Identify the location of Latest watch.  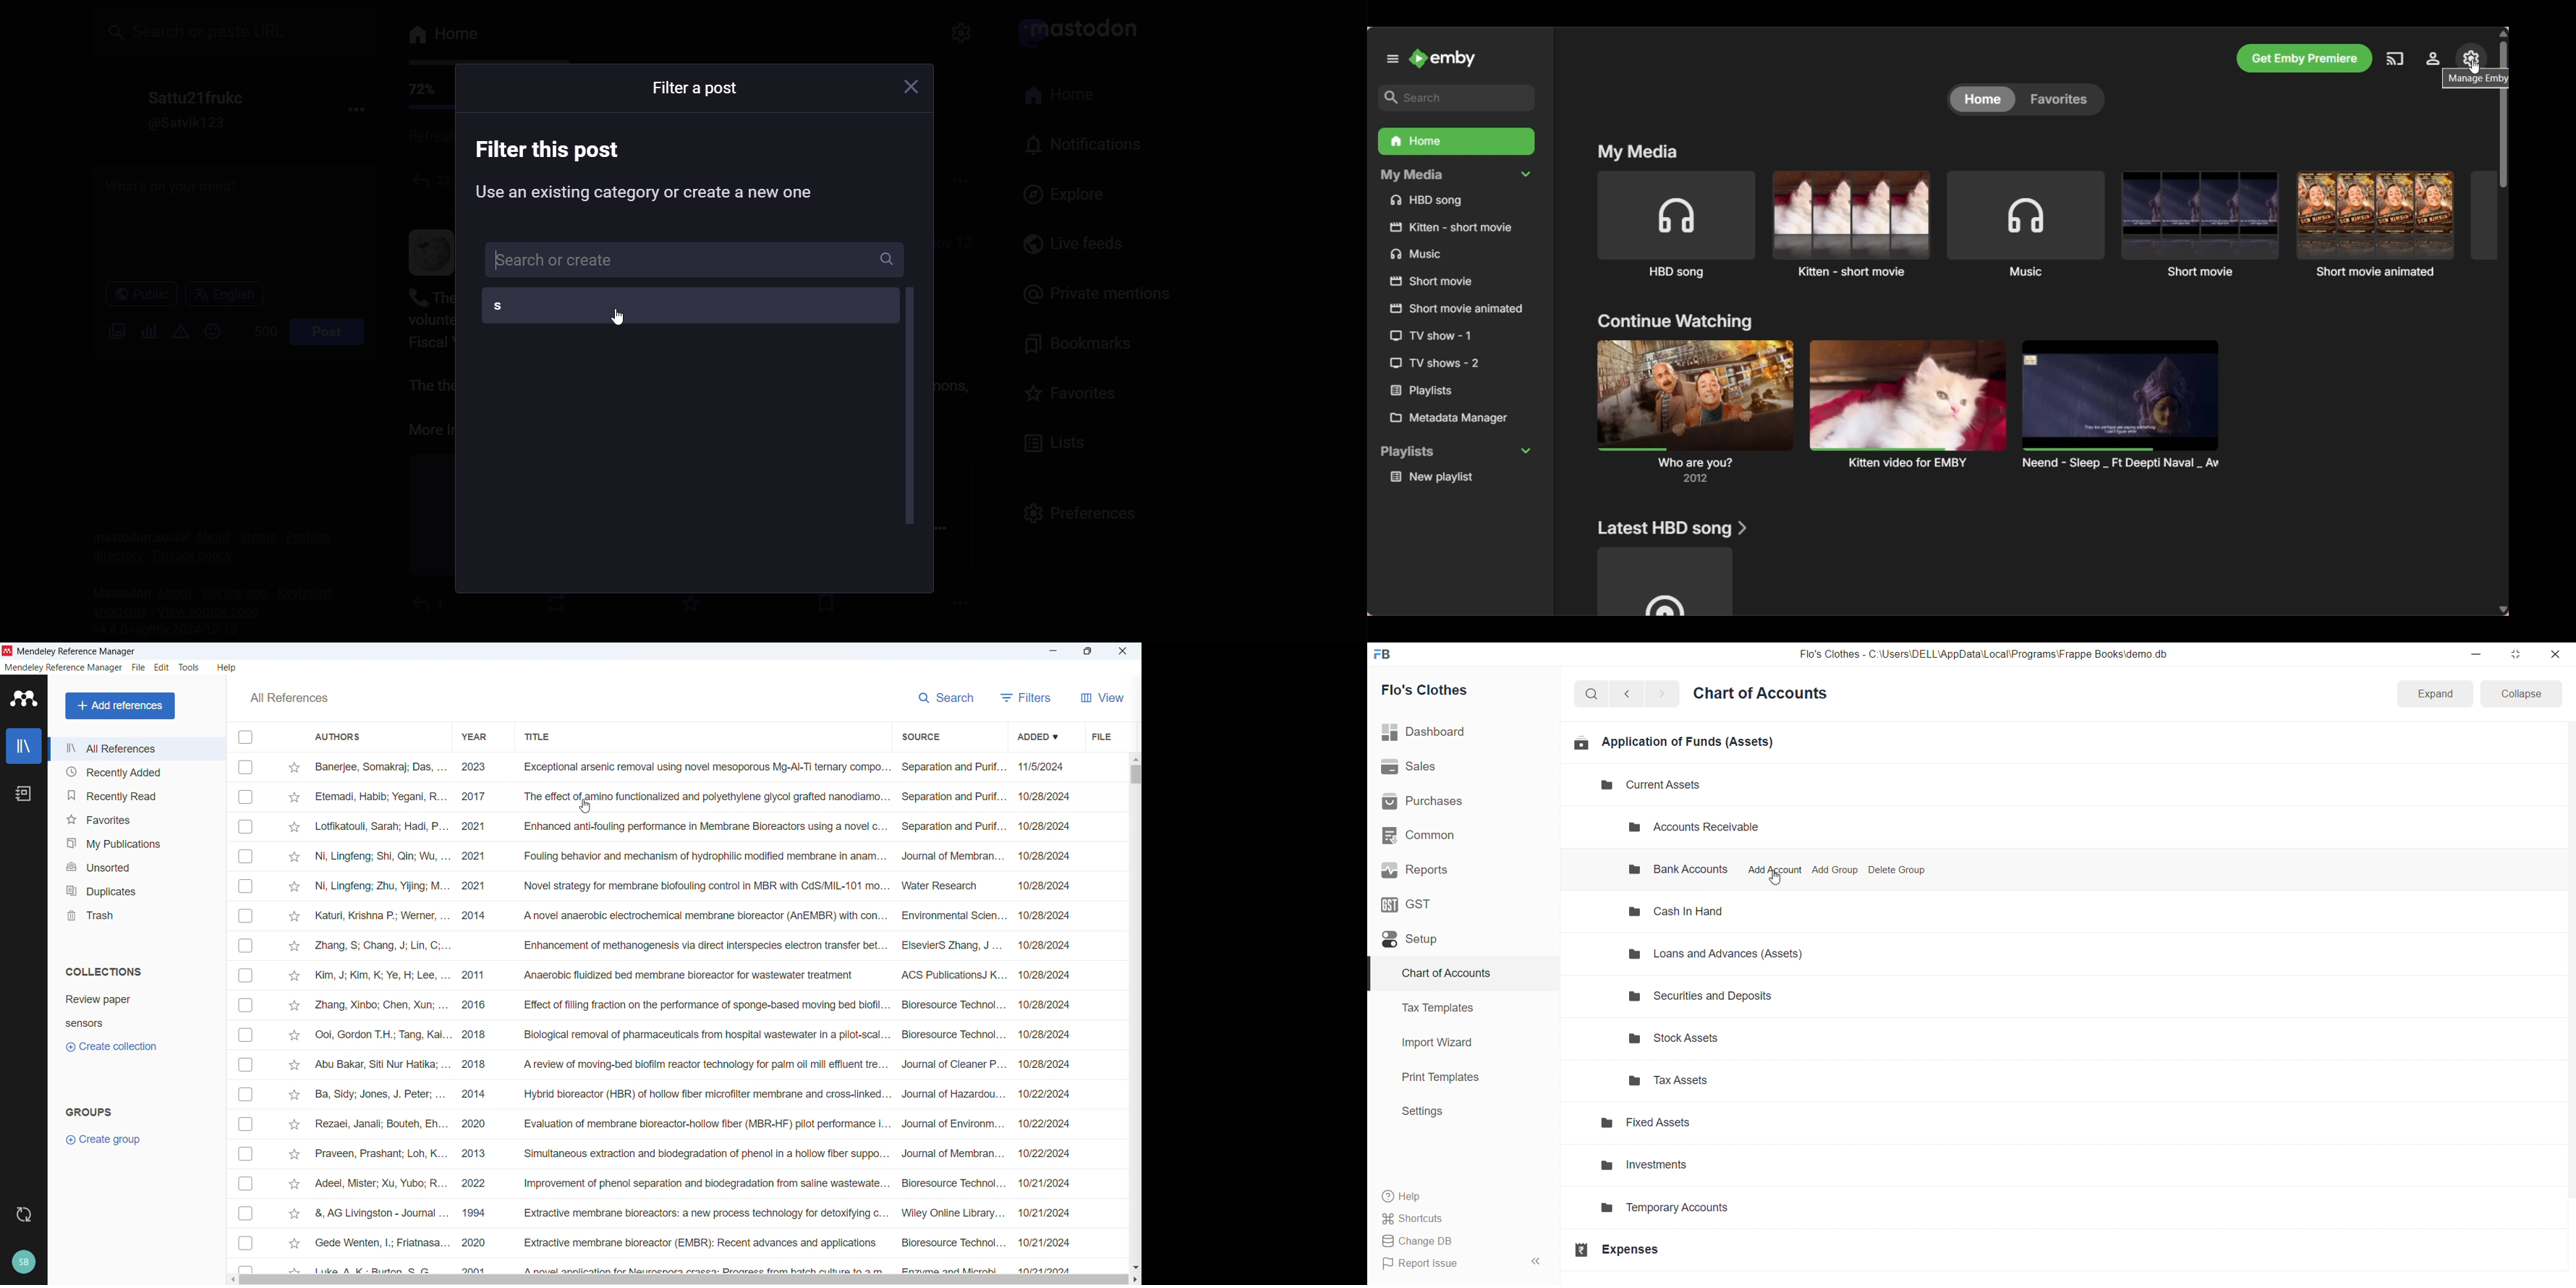
(2121, 406).